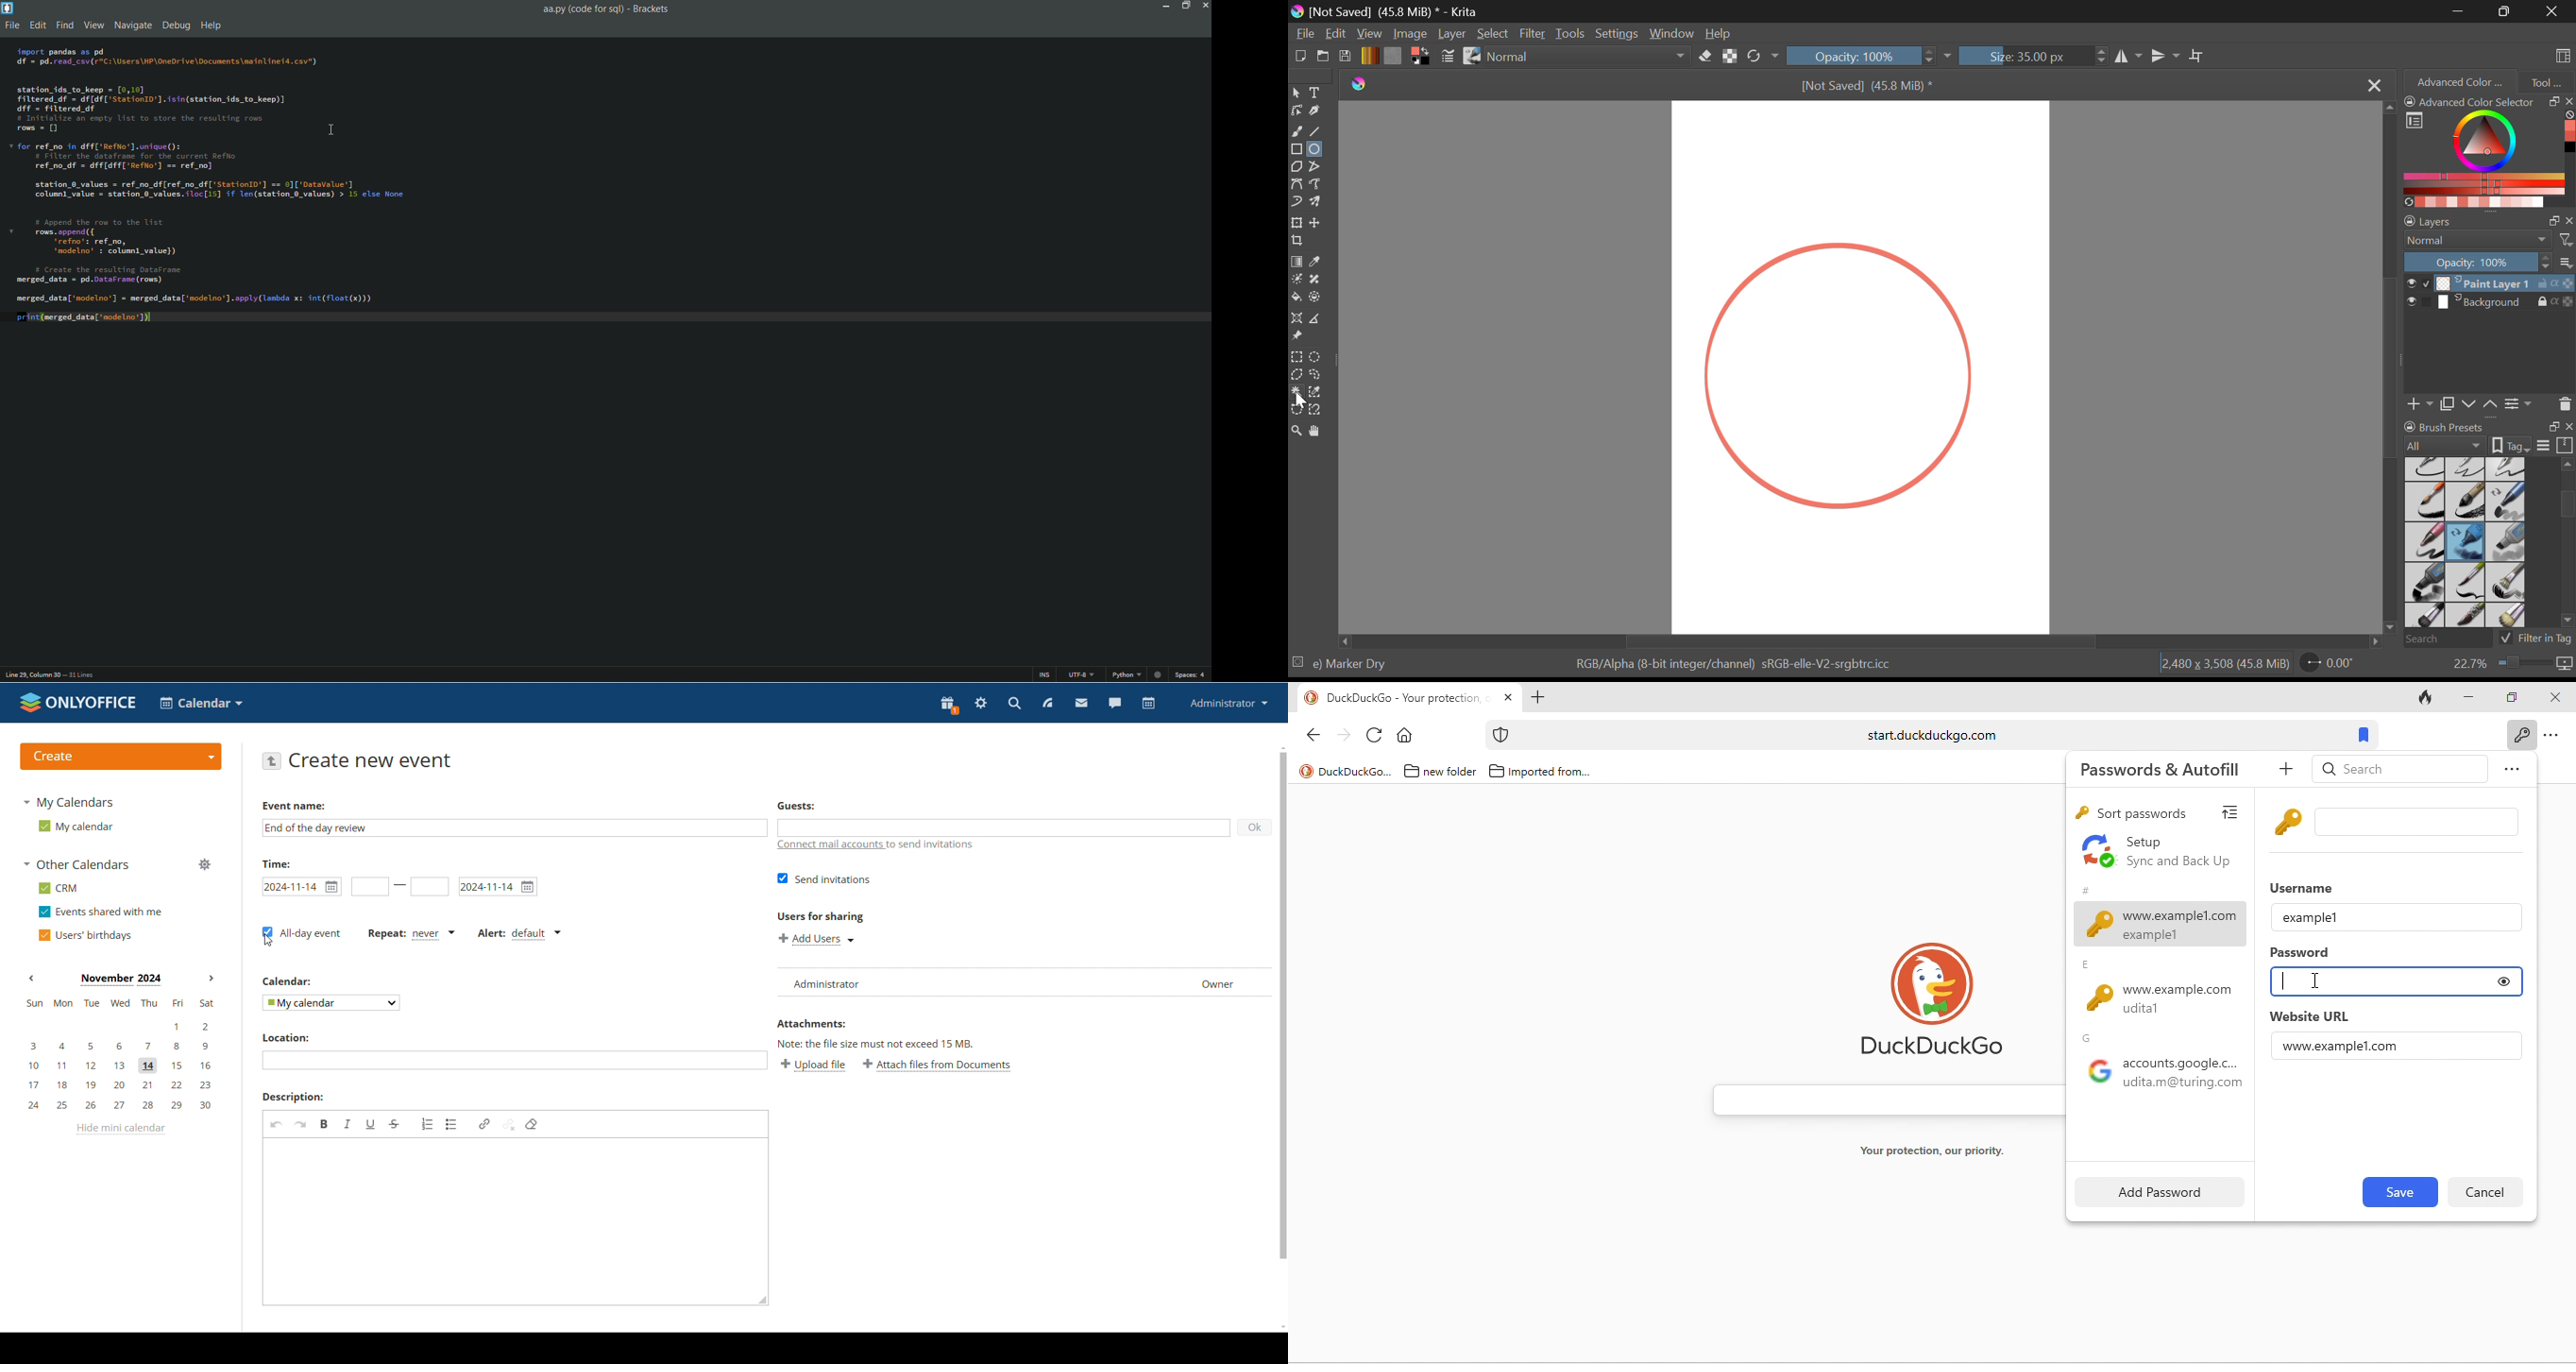 The height and width of the screenshot is (1372, 2576). I want to click on Layer, so click(1452, 34).